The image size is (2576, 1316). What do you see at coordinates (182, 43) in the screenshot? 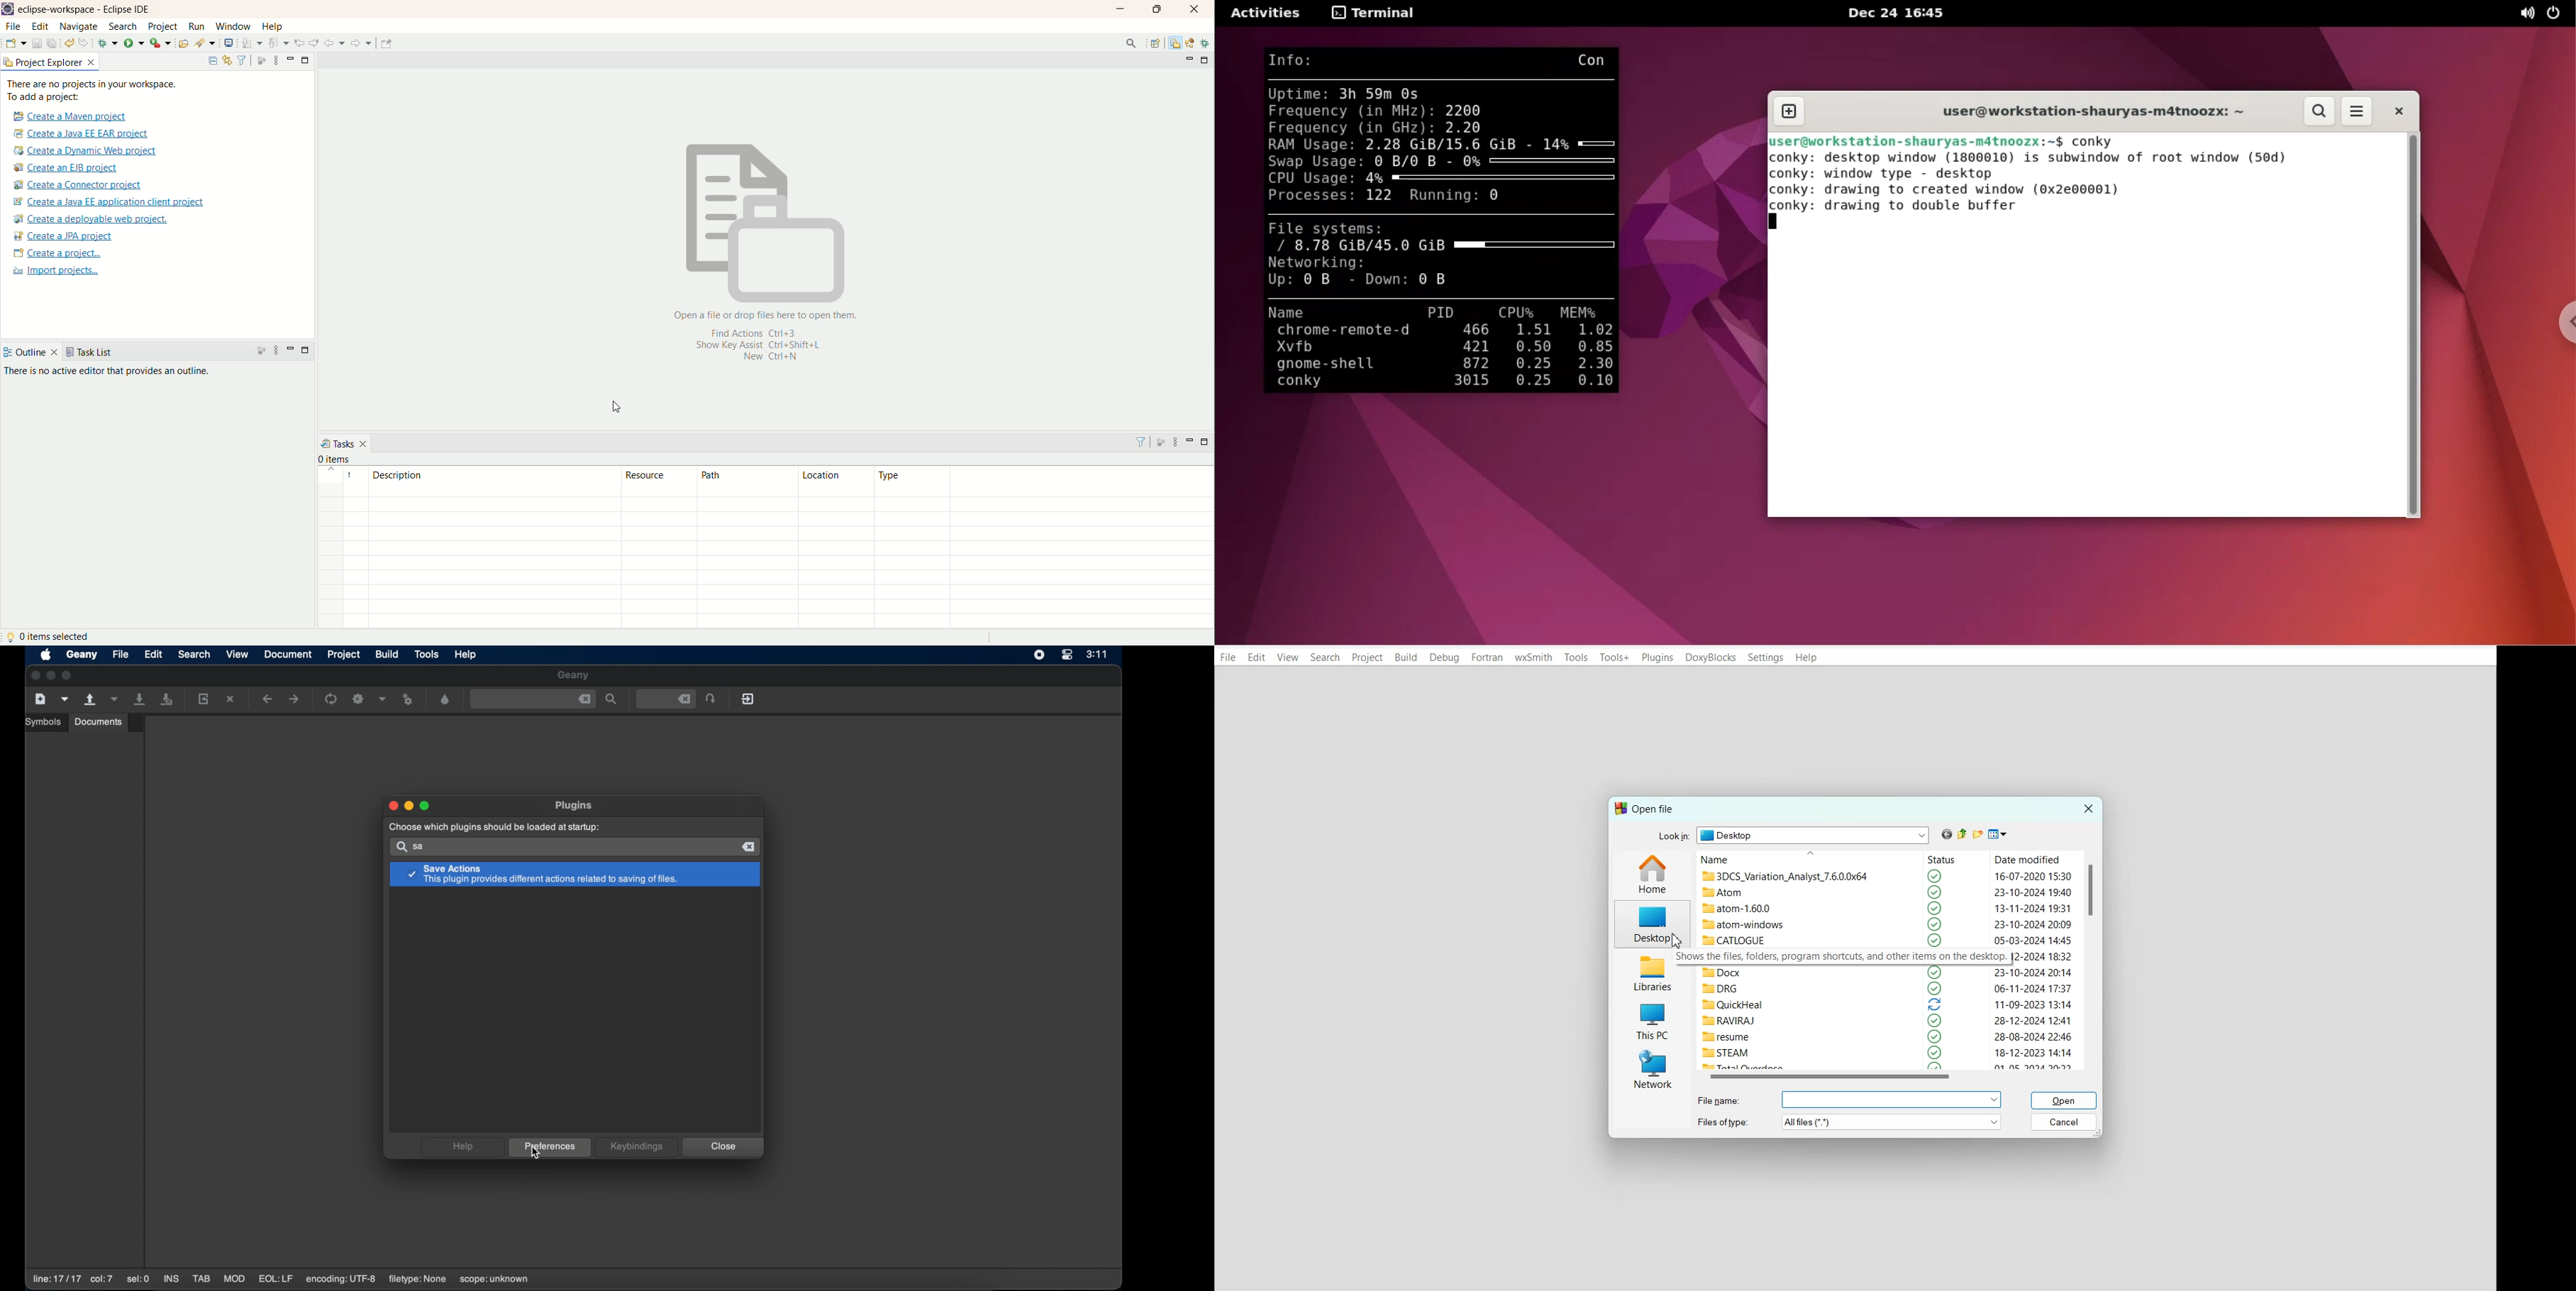
I see `open task` at bounding box center [182, 43].